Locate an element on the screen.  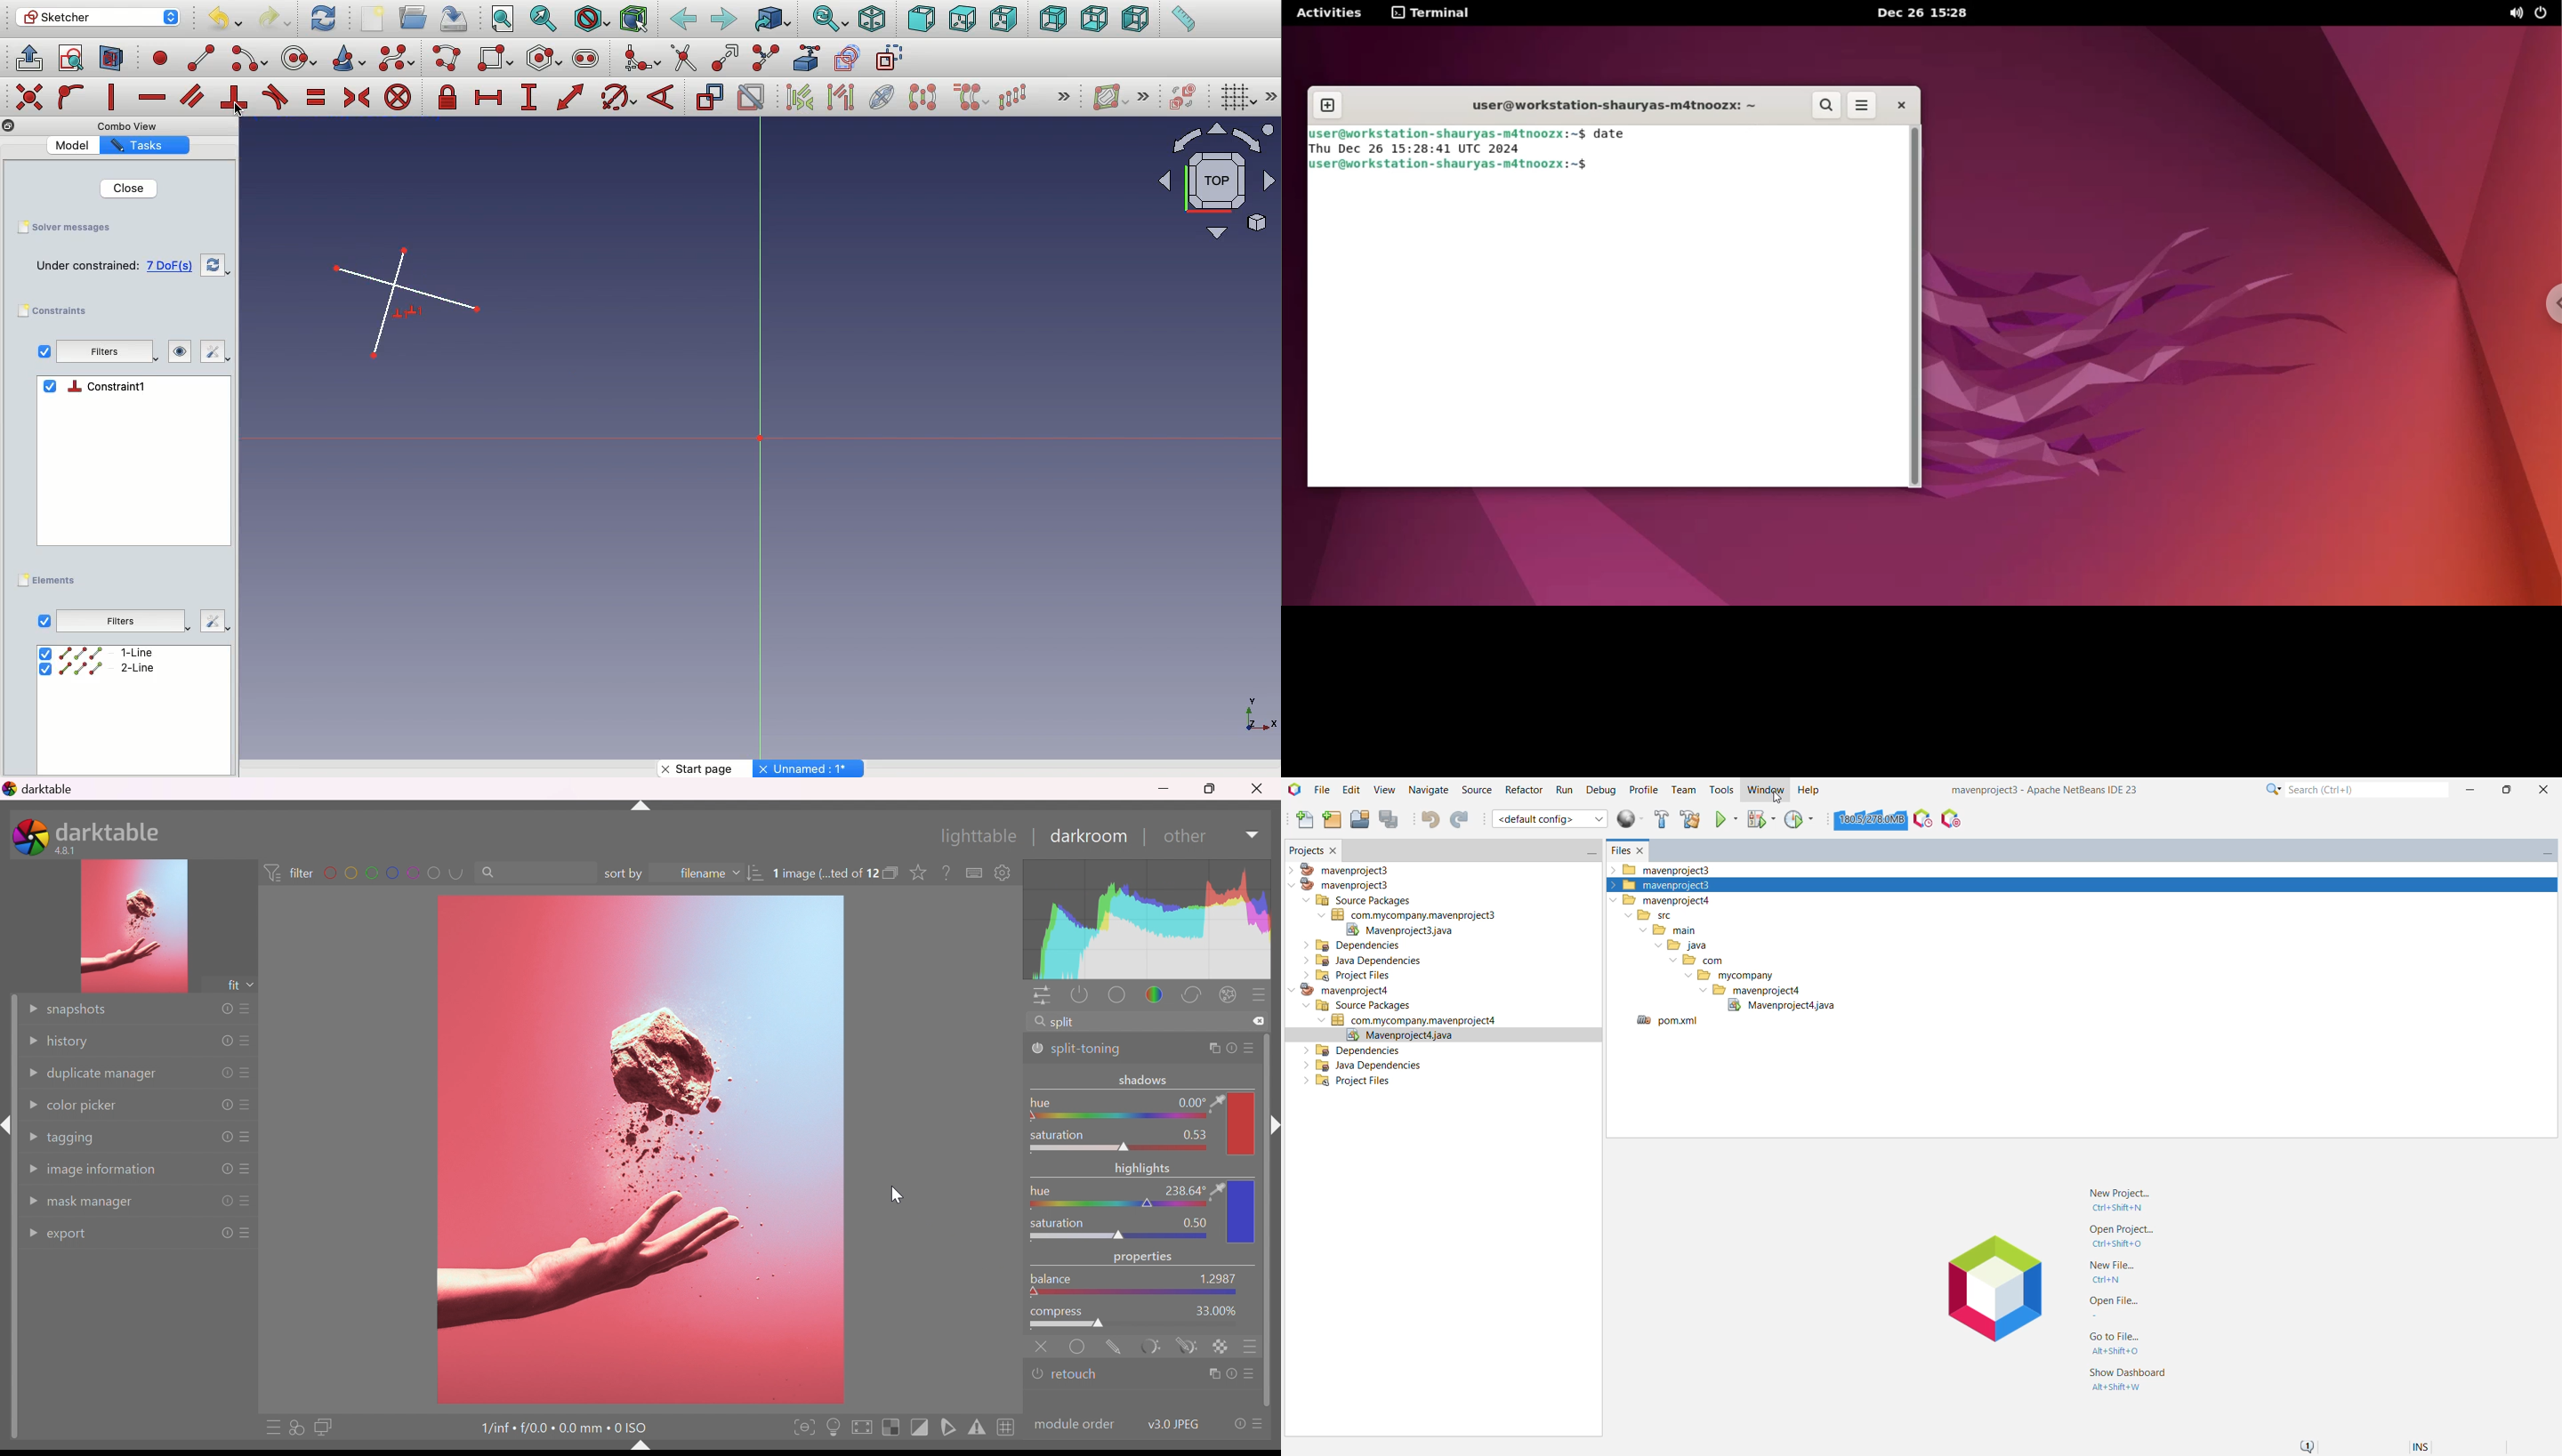
Value is located at coordinates (72, 146).